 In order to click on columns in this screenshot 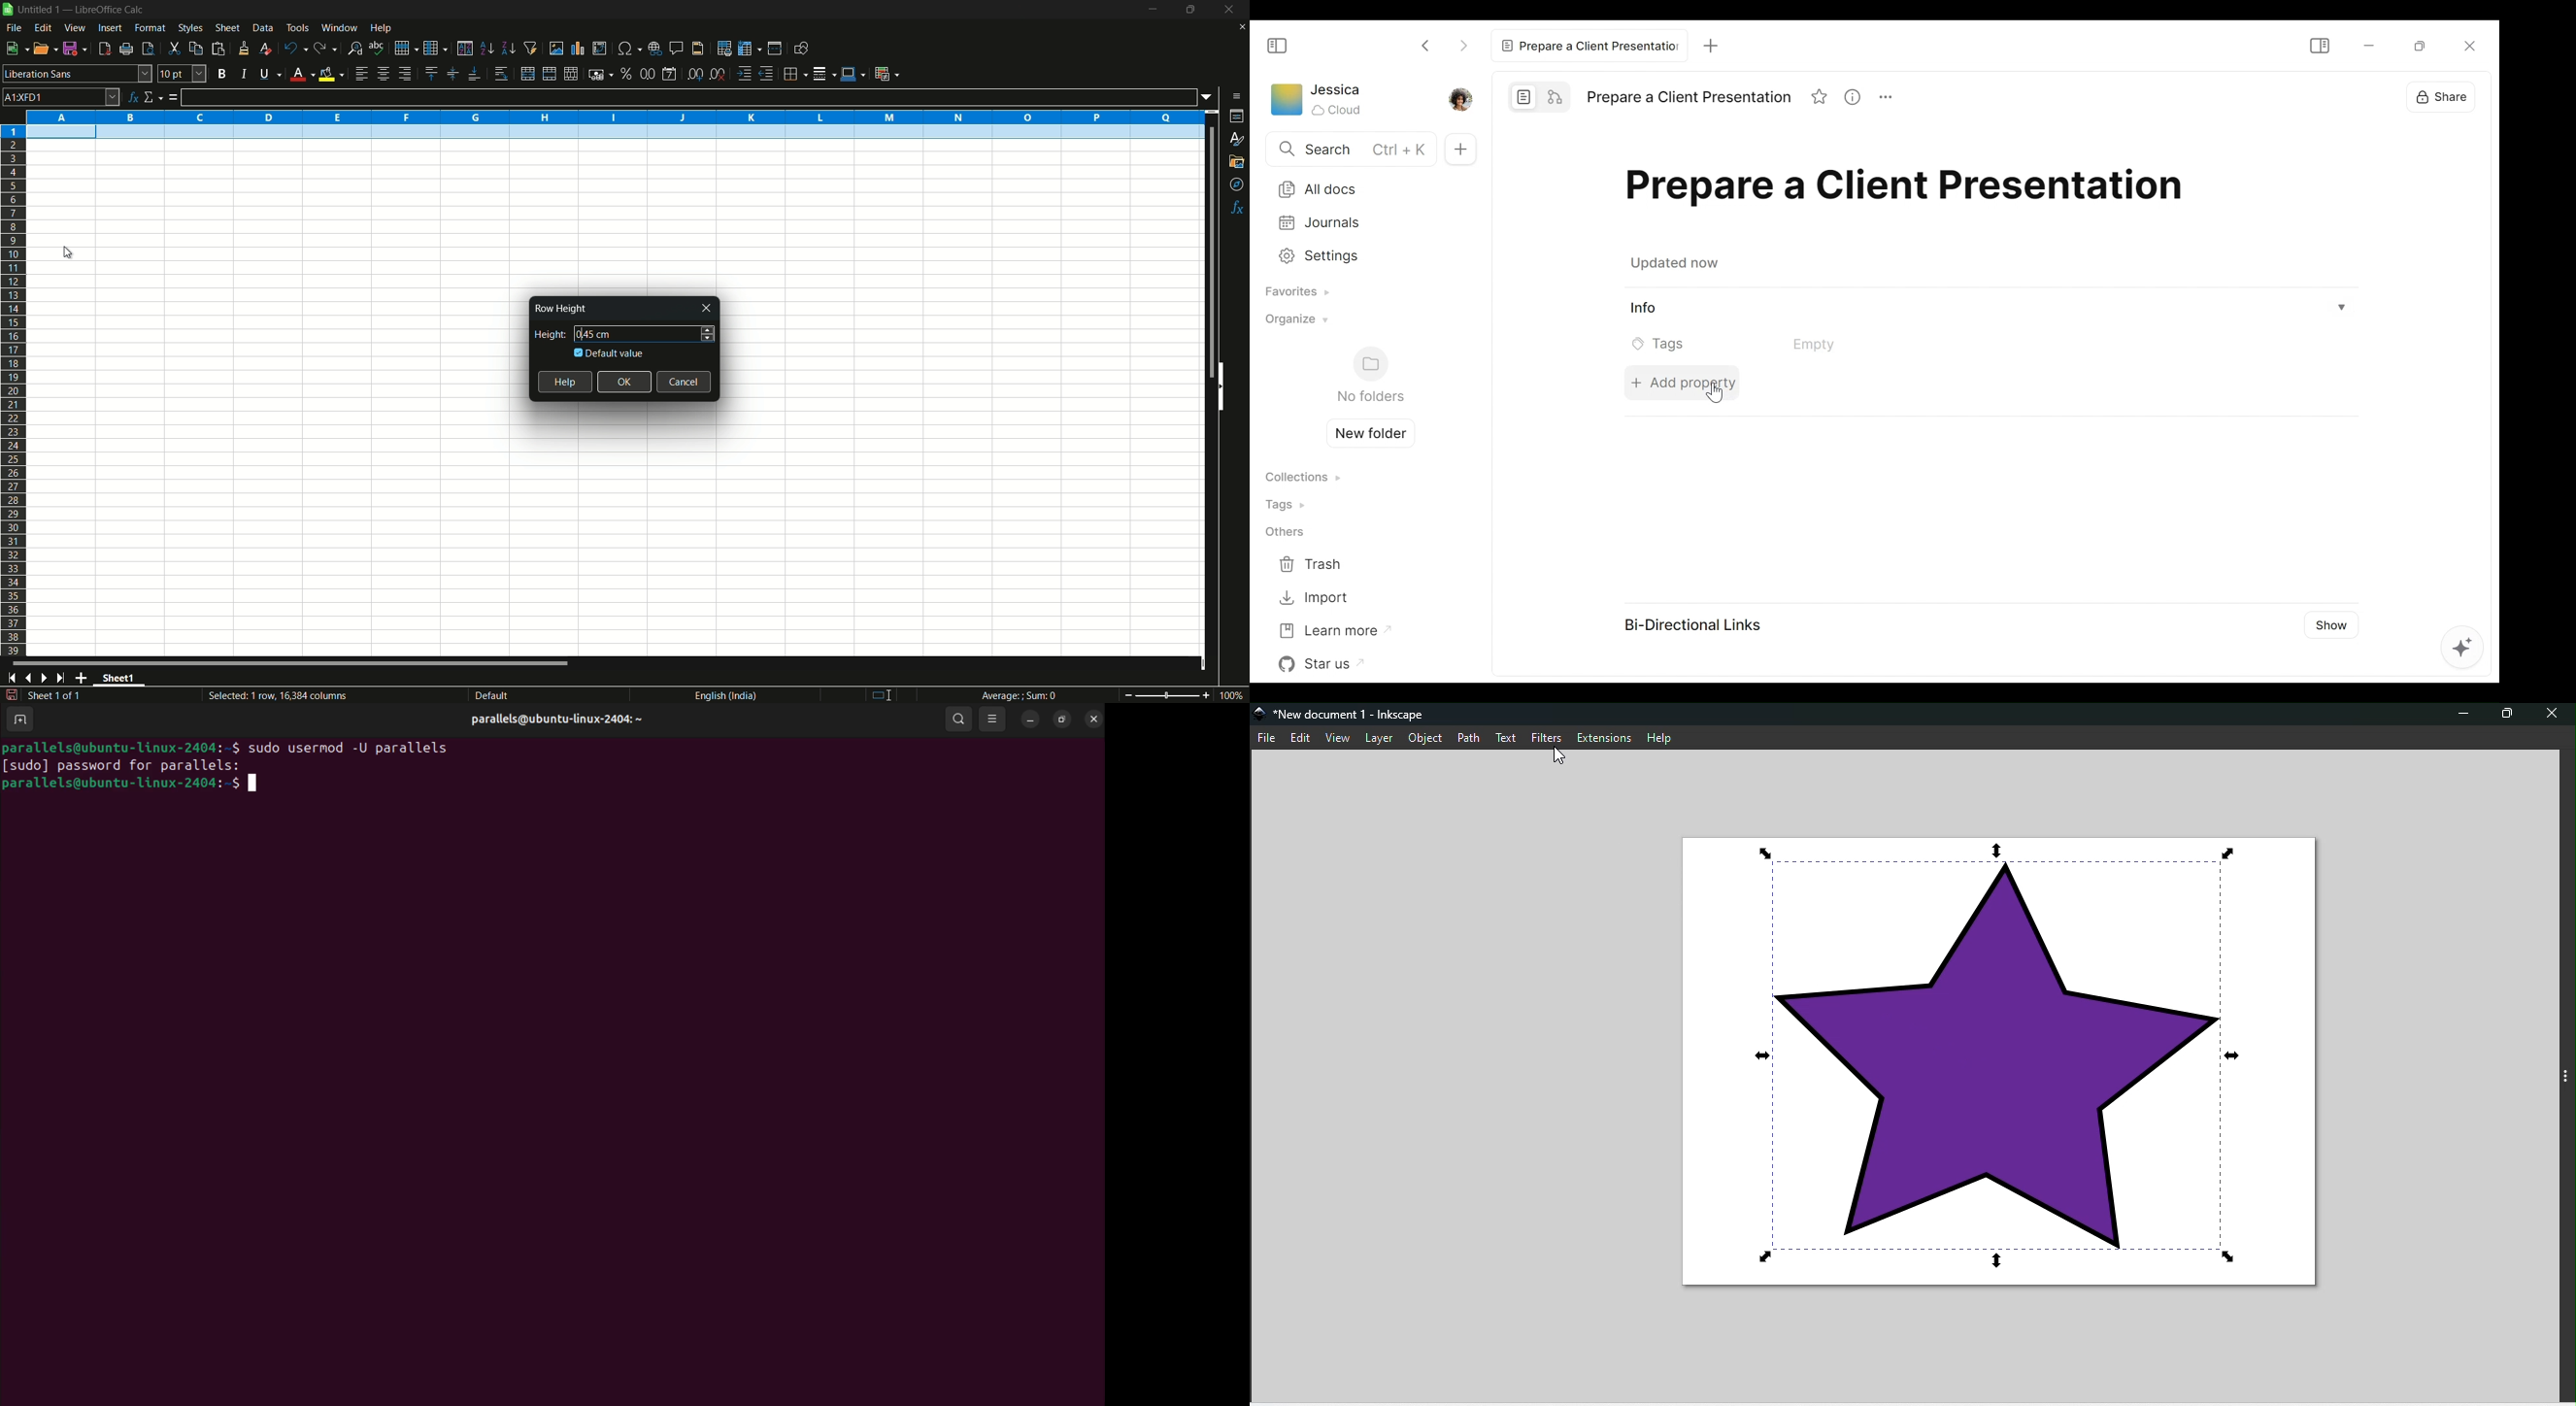, I will do `click(614, 116)`.